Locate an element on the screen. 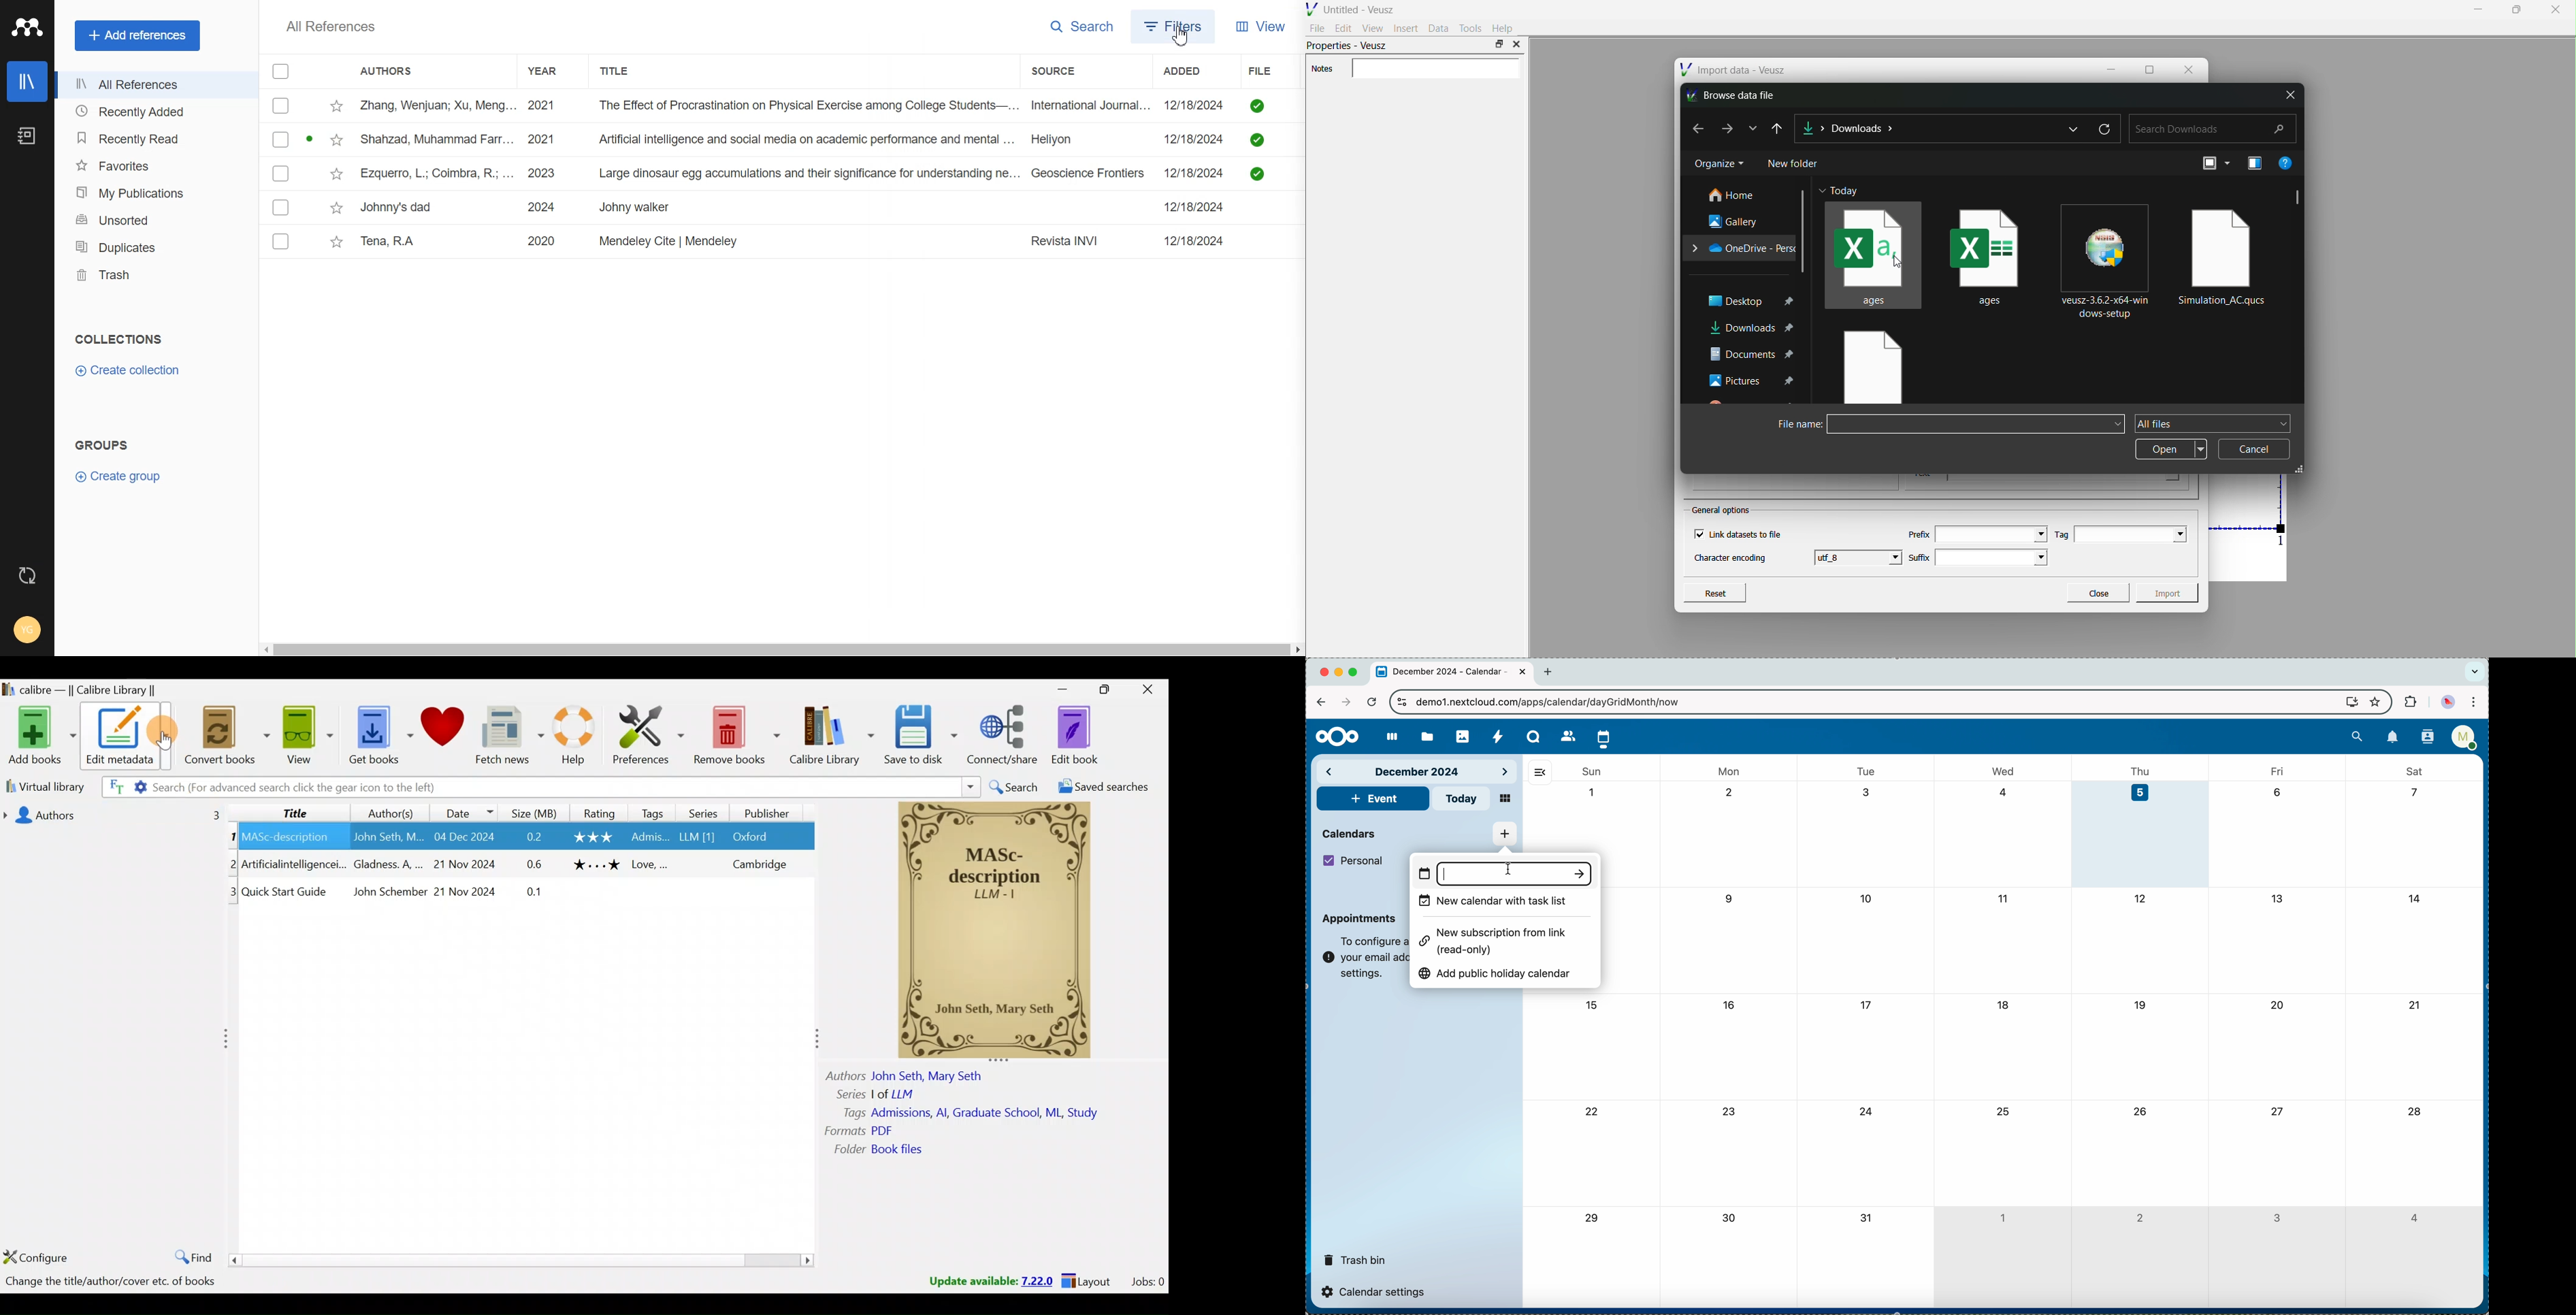 This screenshot has height=1316, width=2576. File is located at coordinates (1253, 71).